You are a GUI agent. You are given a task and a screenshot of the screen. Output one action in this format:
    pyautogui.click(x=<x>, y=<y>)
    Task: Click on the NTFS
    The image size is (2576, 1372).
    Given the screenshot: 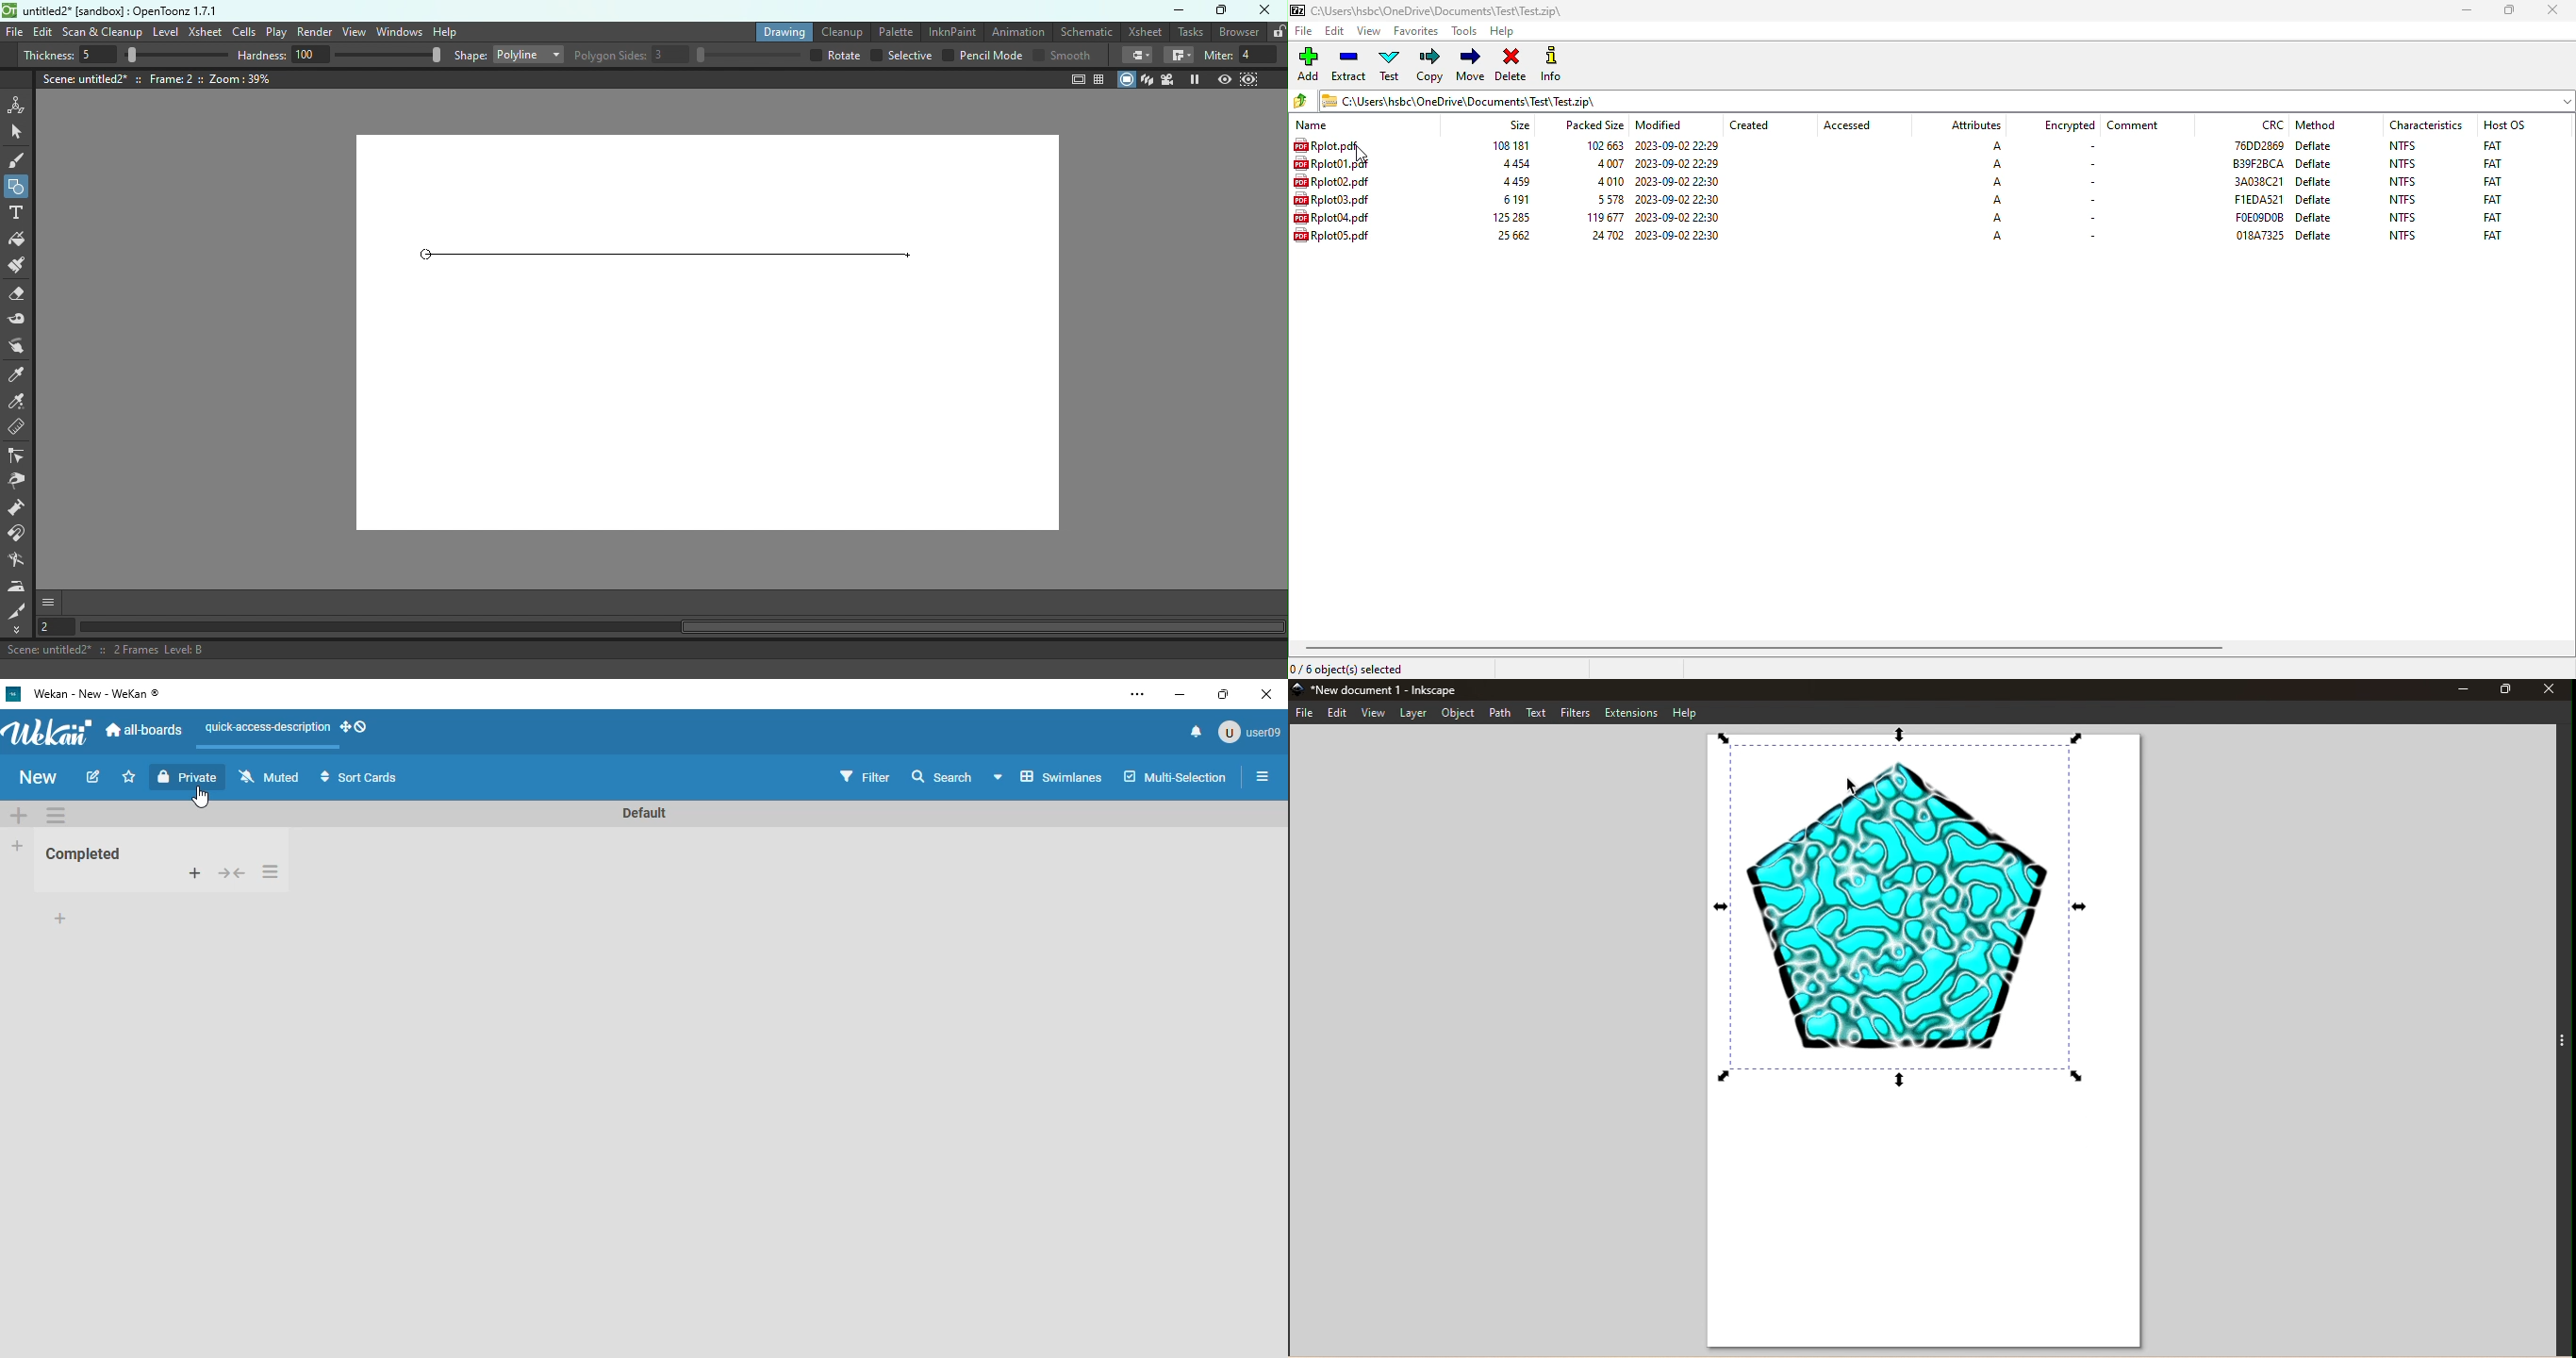 What is the action you would take?
    pyautogui.click(x=2403, y=181)
    